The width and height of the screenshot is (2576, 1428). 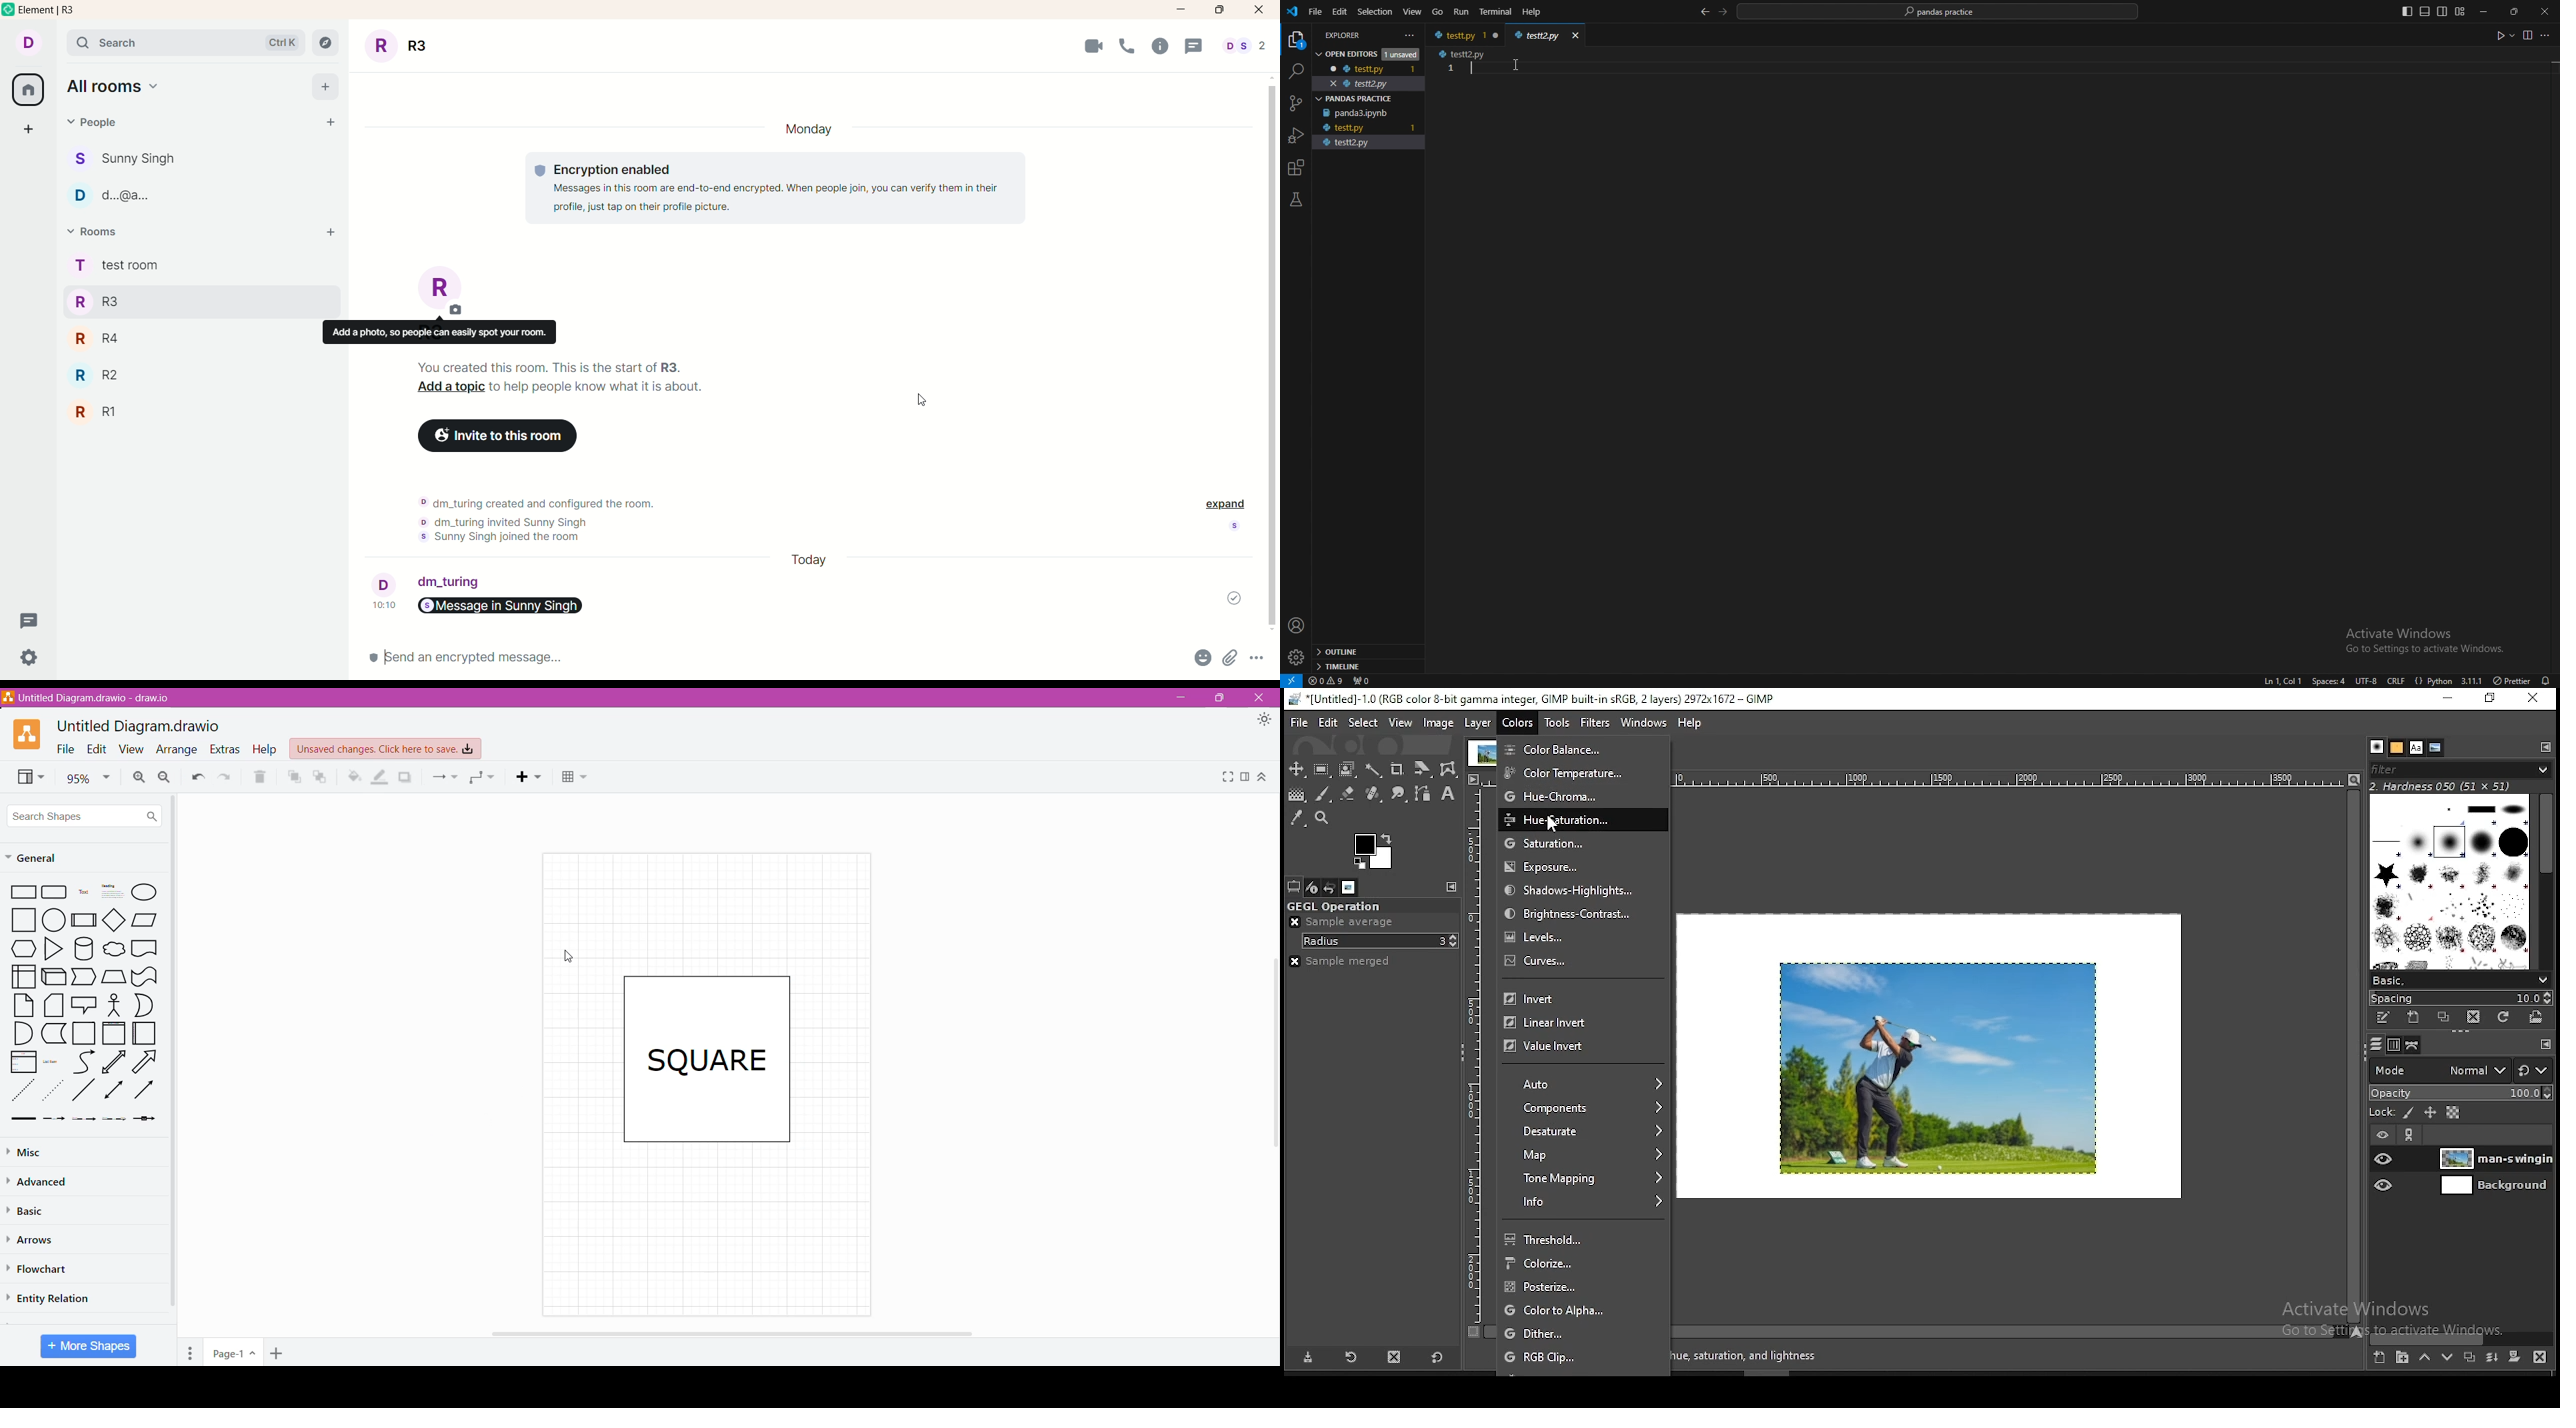 What do you see at coordinates (1584, 1132) in the screenshot?
I see `desaturate` at bounding box center [1584, 1132].